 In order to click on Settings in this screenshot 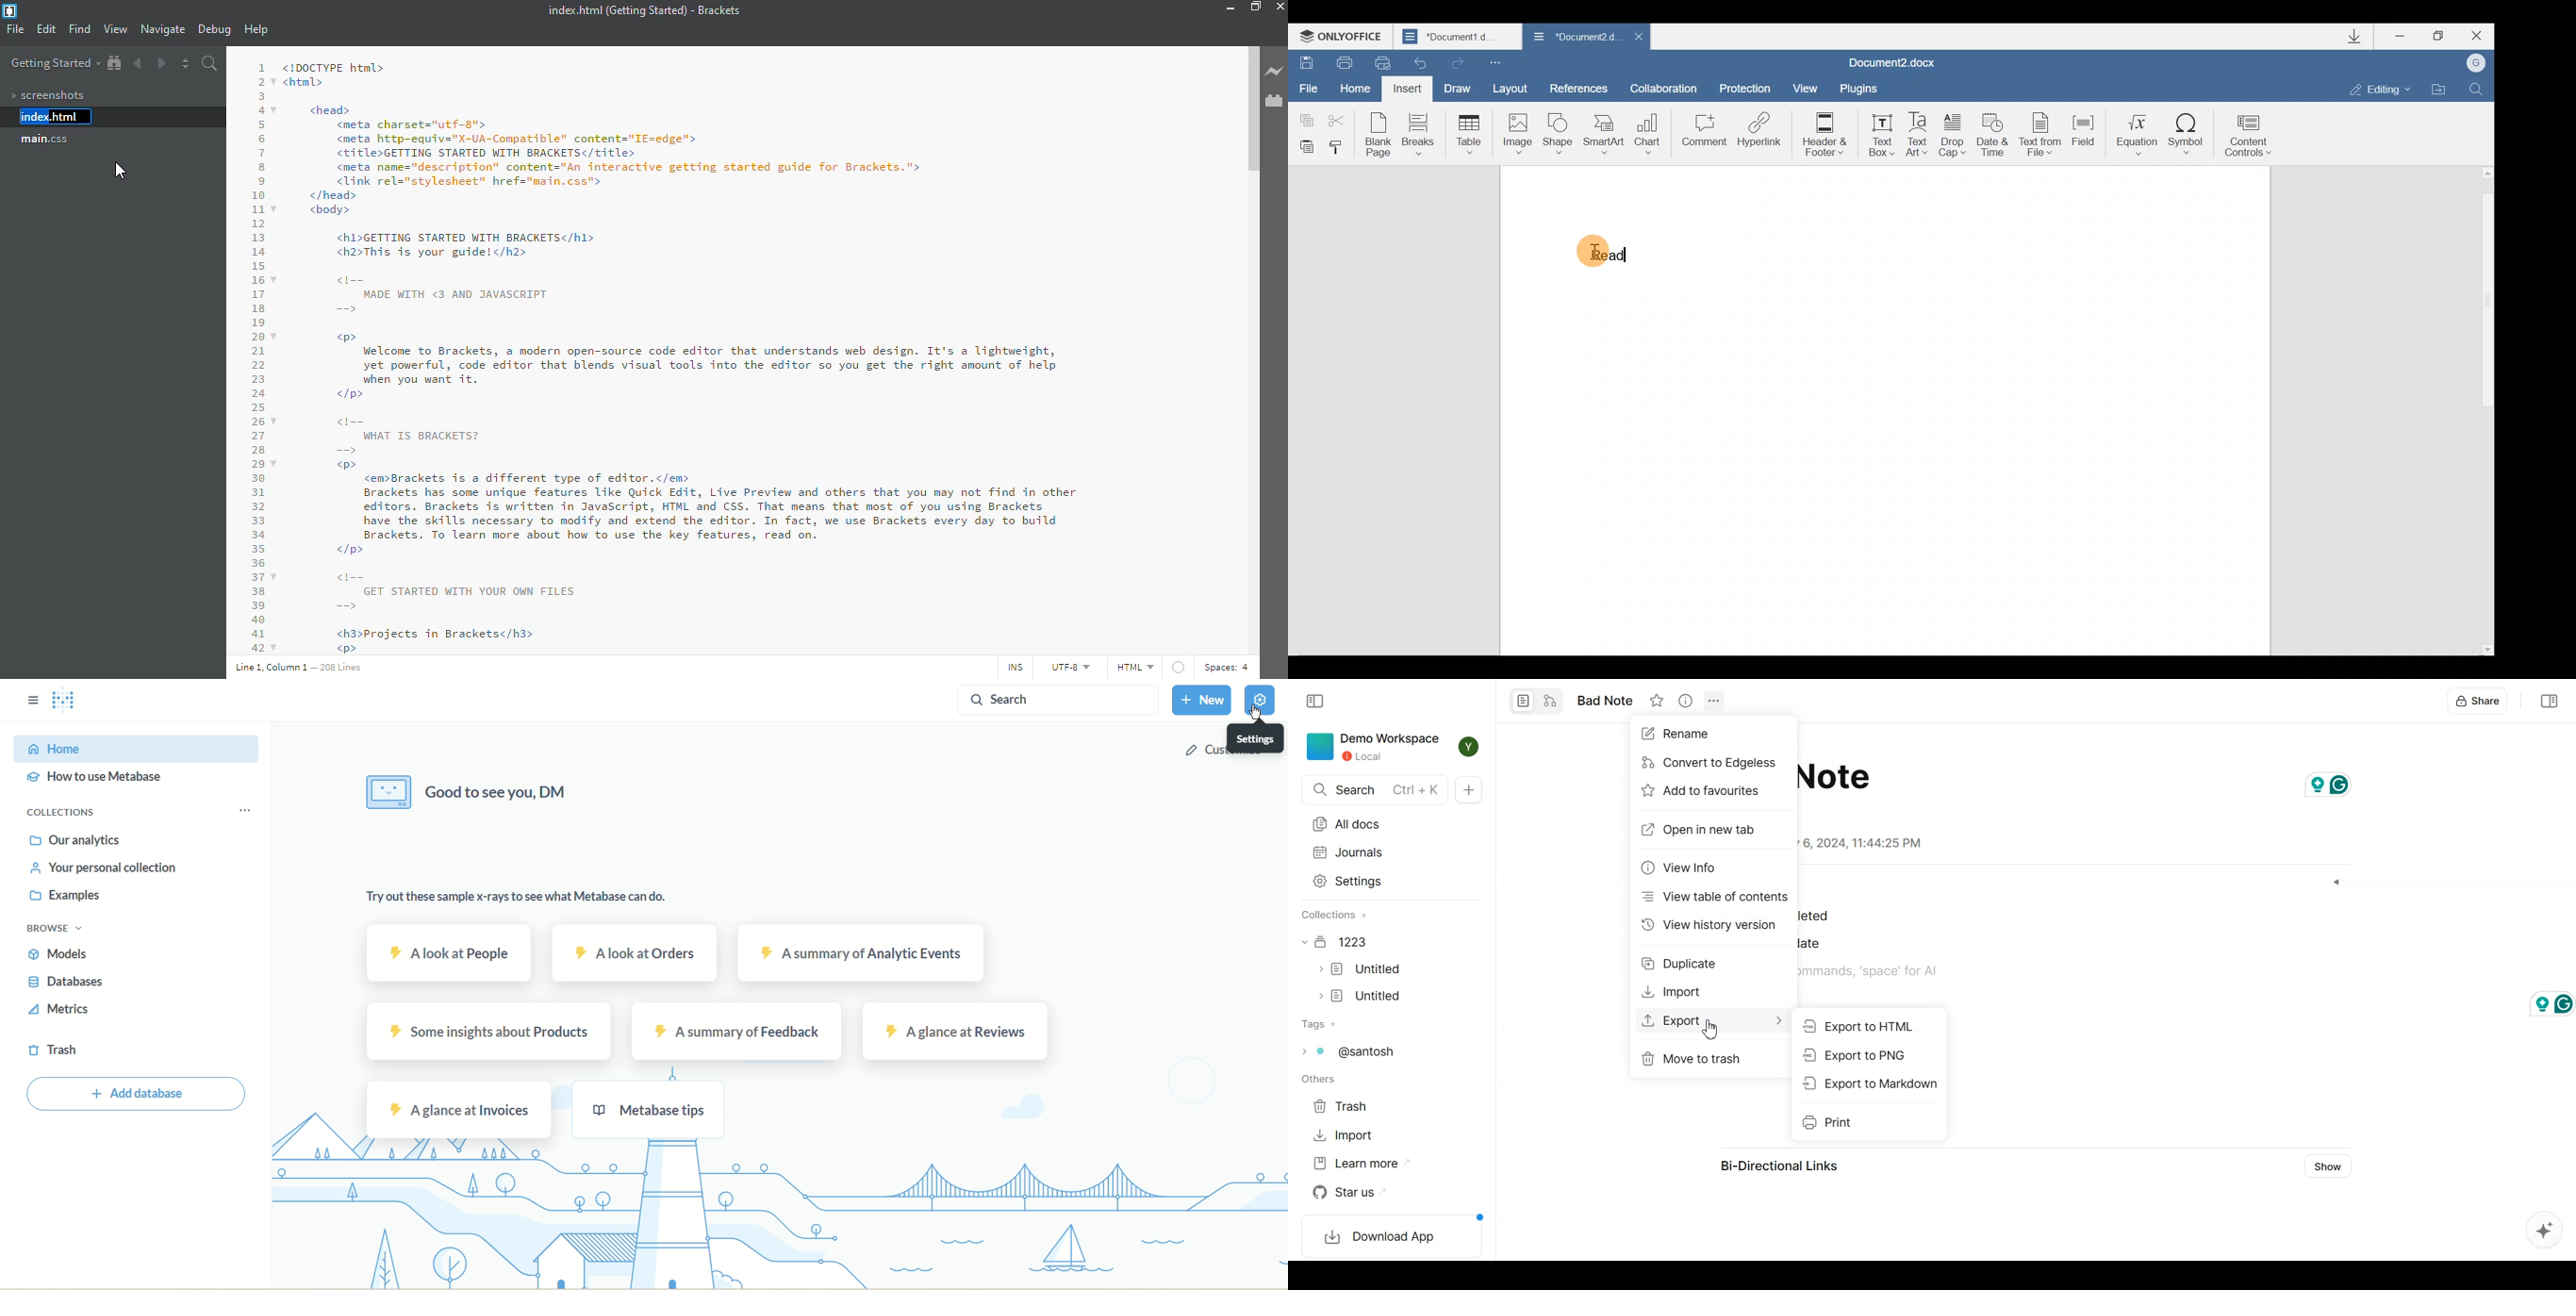, I will do `click(1373, 882)`.